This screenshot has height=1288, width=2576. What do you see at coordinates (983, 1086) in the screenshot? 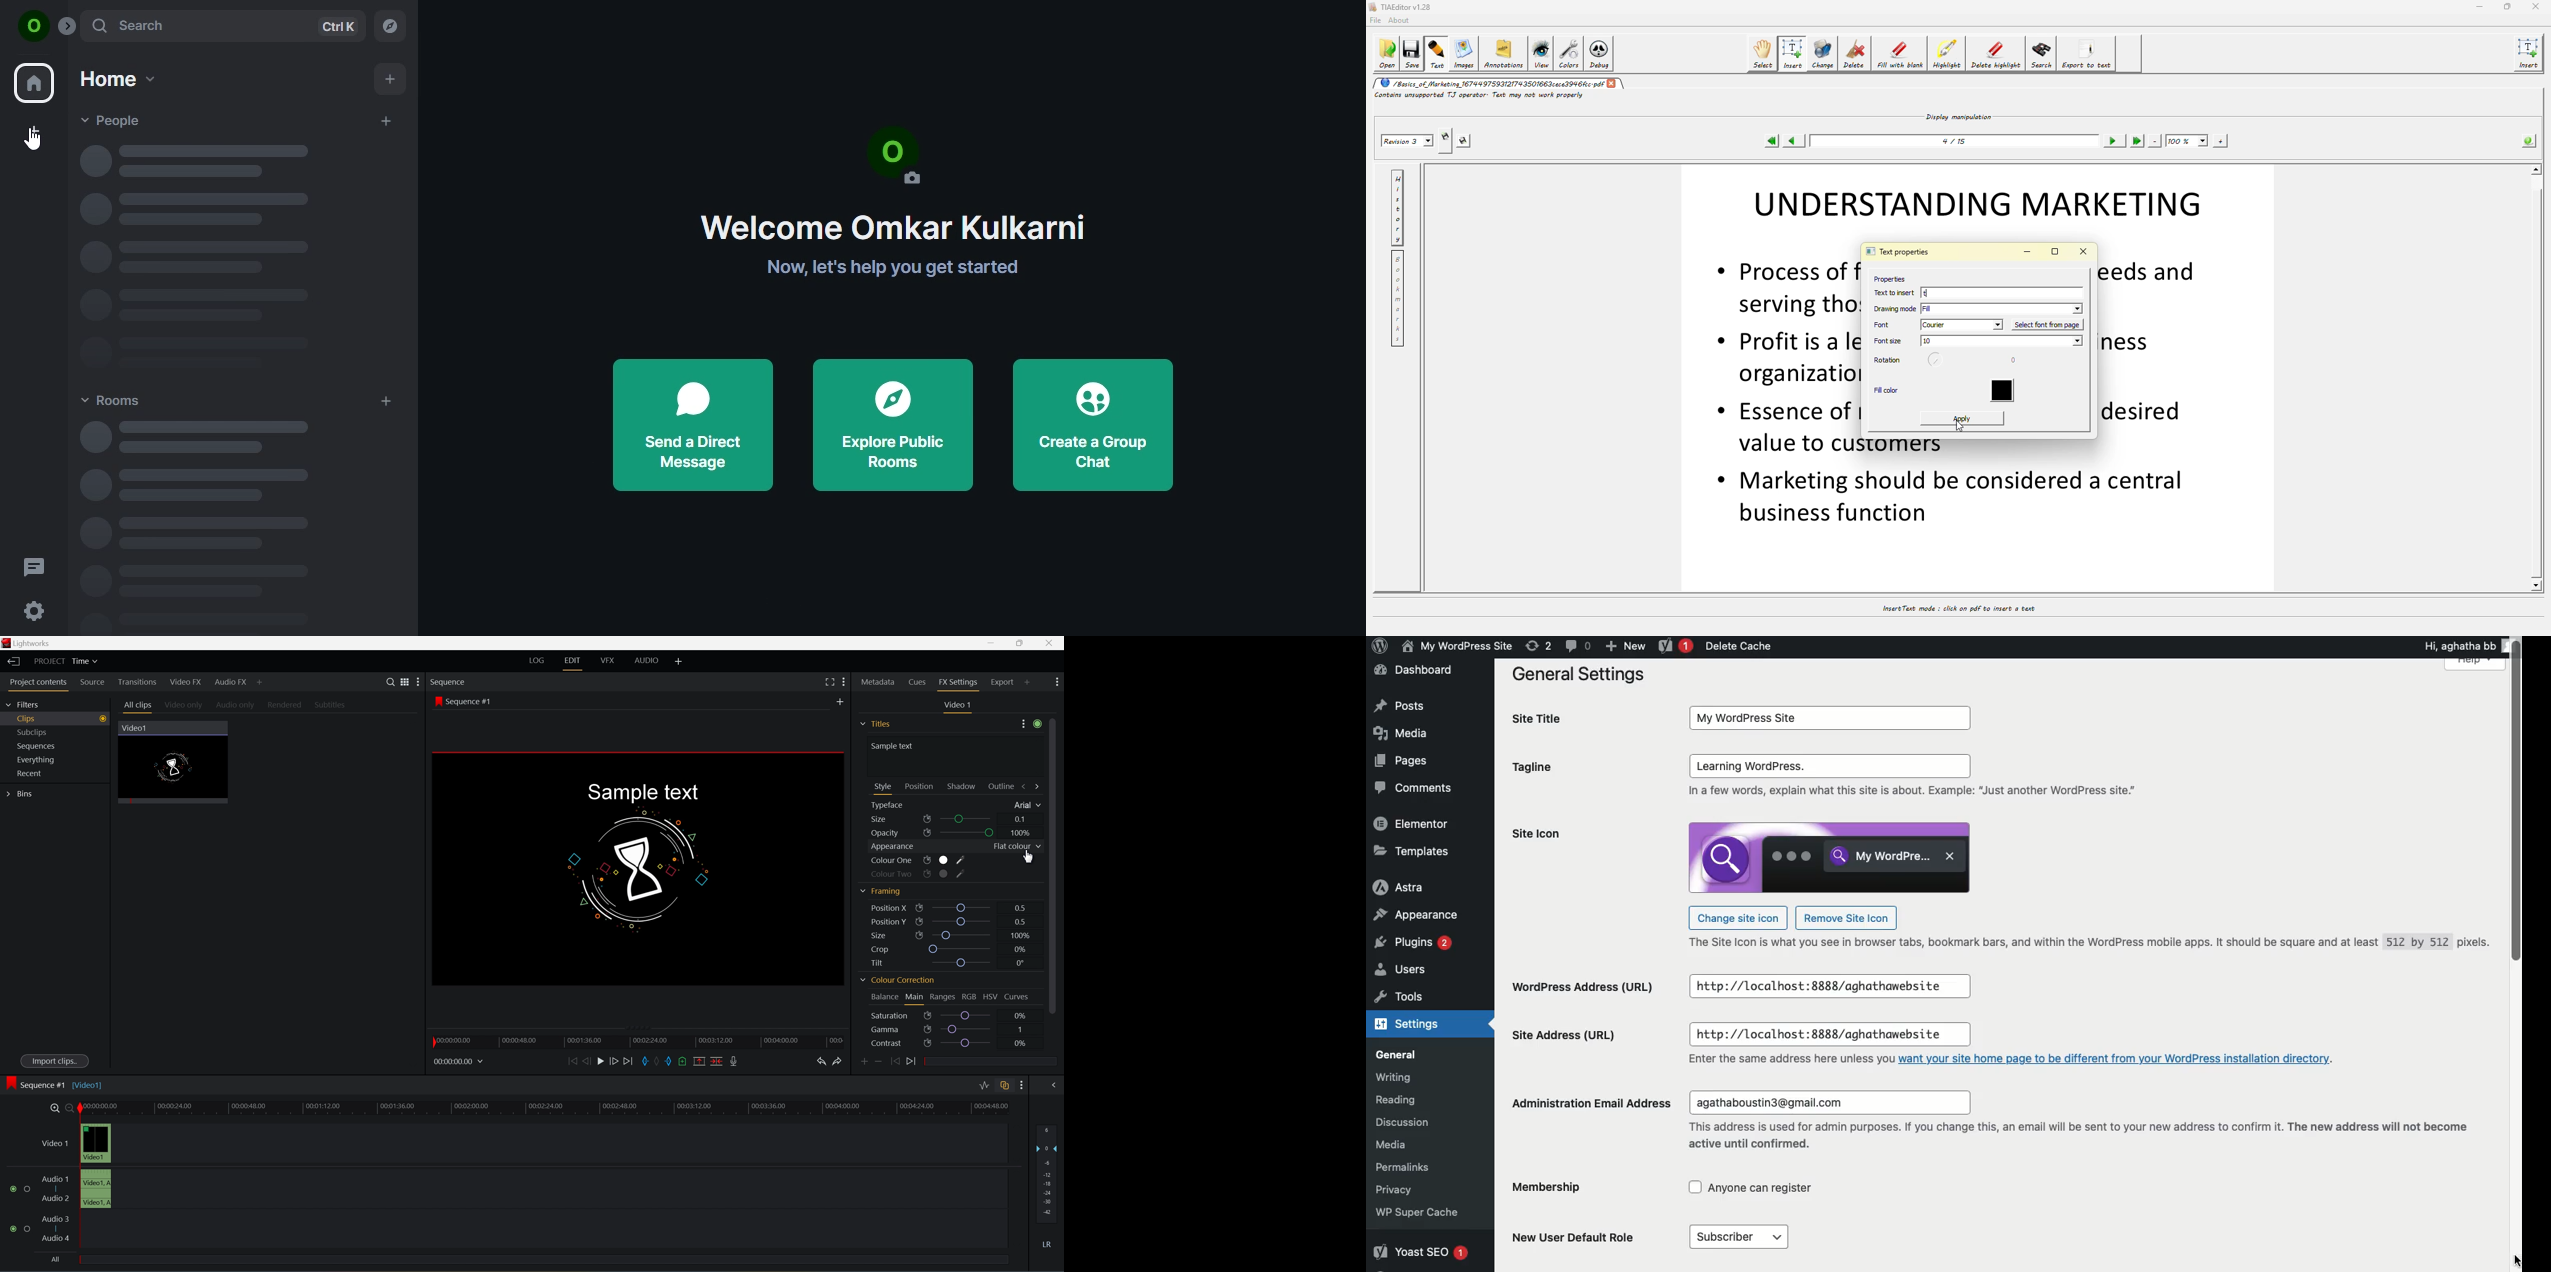
I see `toggle audio levels editing` at bounding box center [983, 1086].